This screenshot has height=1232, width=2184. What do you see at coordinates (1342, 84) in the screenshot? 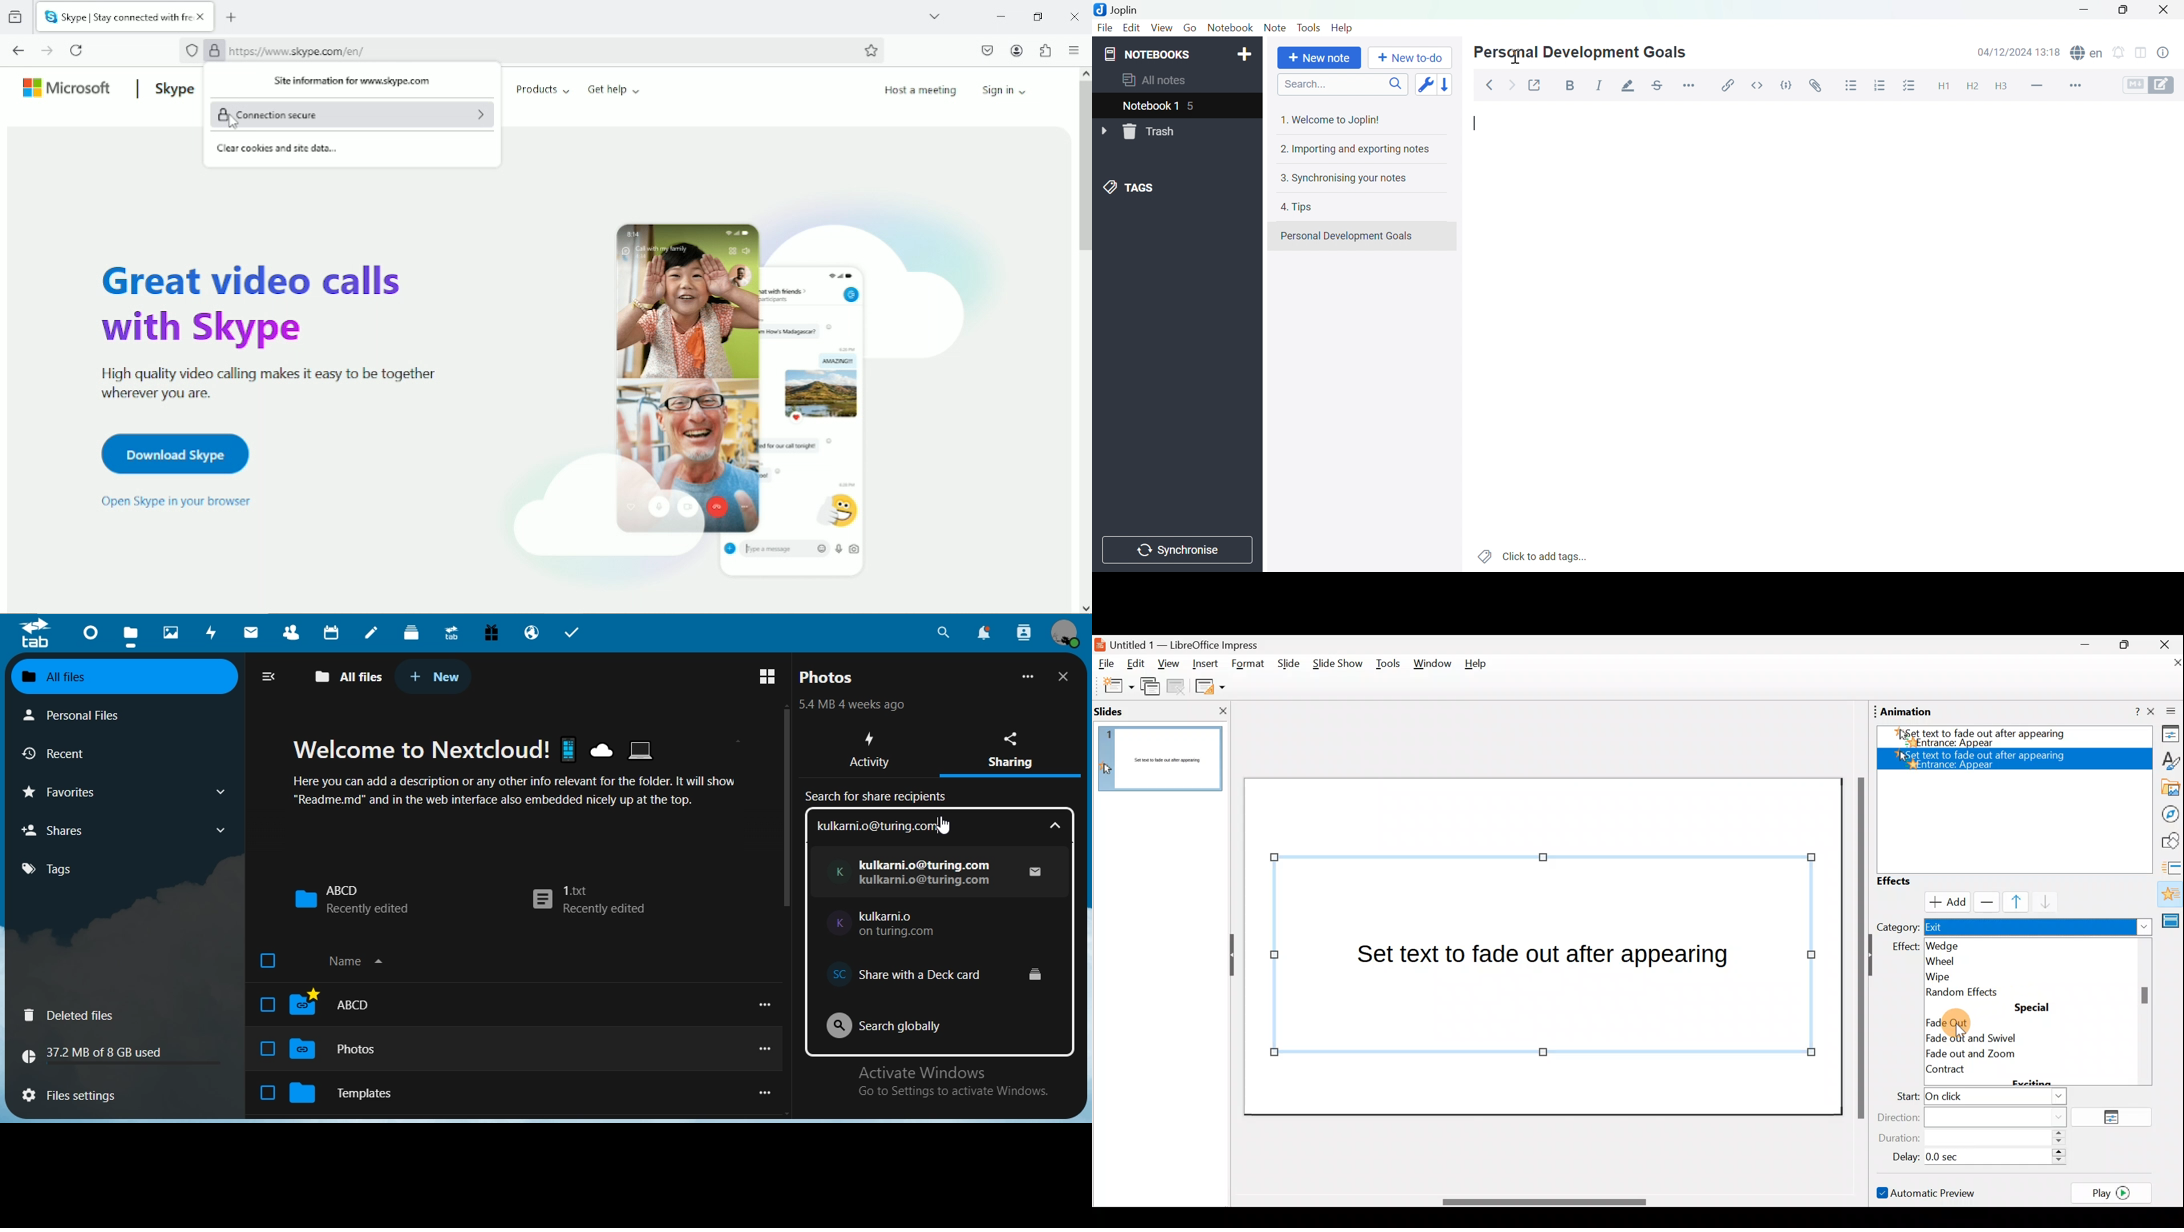
I see `Search` at bounding box center [1342, 84].